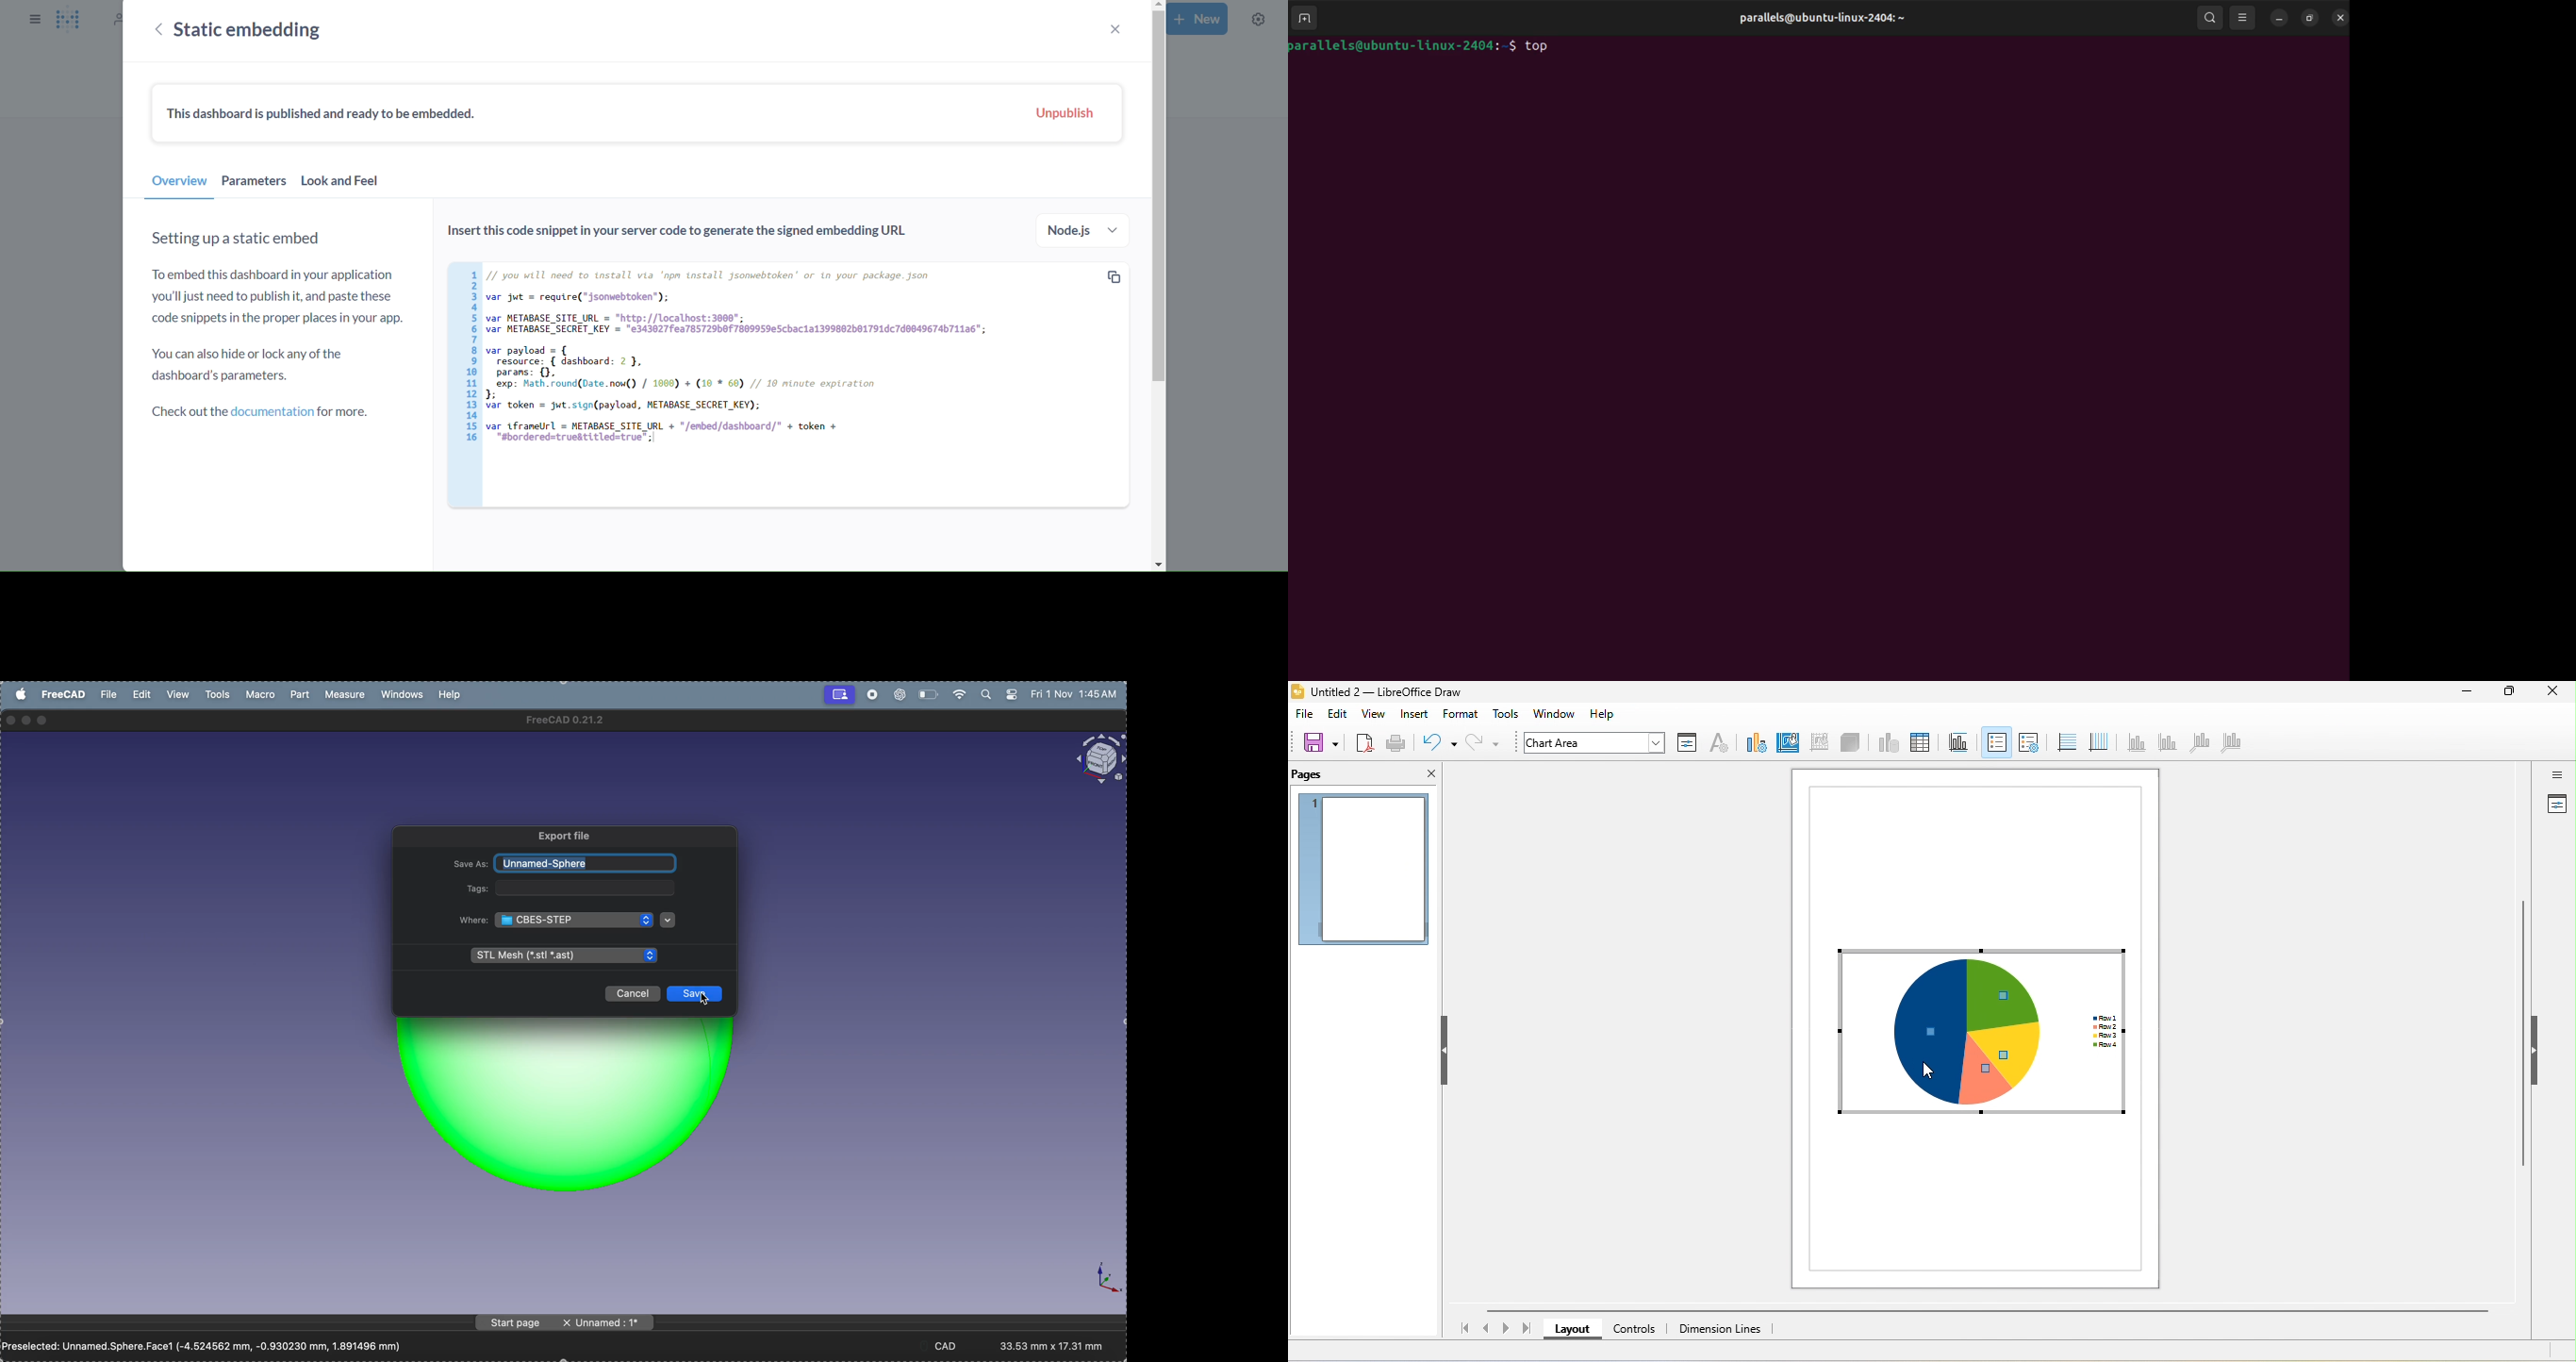 Image resolution: width=2576 pixels, height=1372 pixels. Describe the element at coordinates (1446, 1050) in the screenshot. I see `hide` at that location.